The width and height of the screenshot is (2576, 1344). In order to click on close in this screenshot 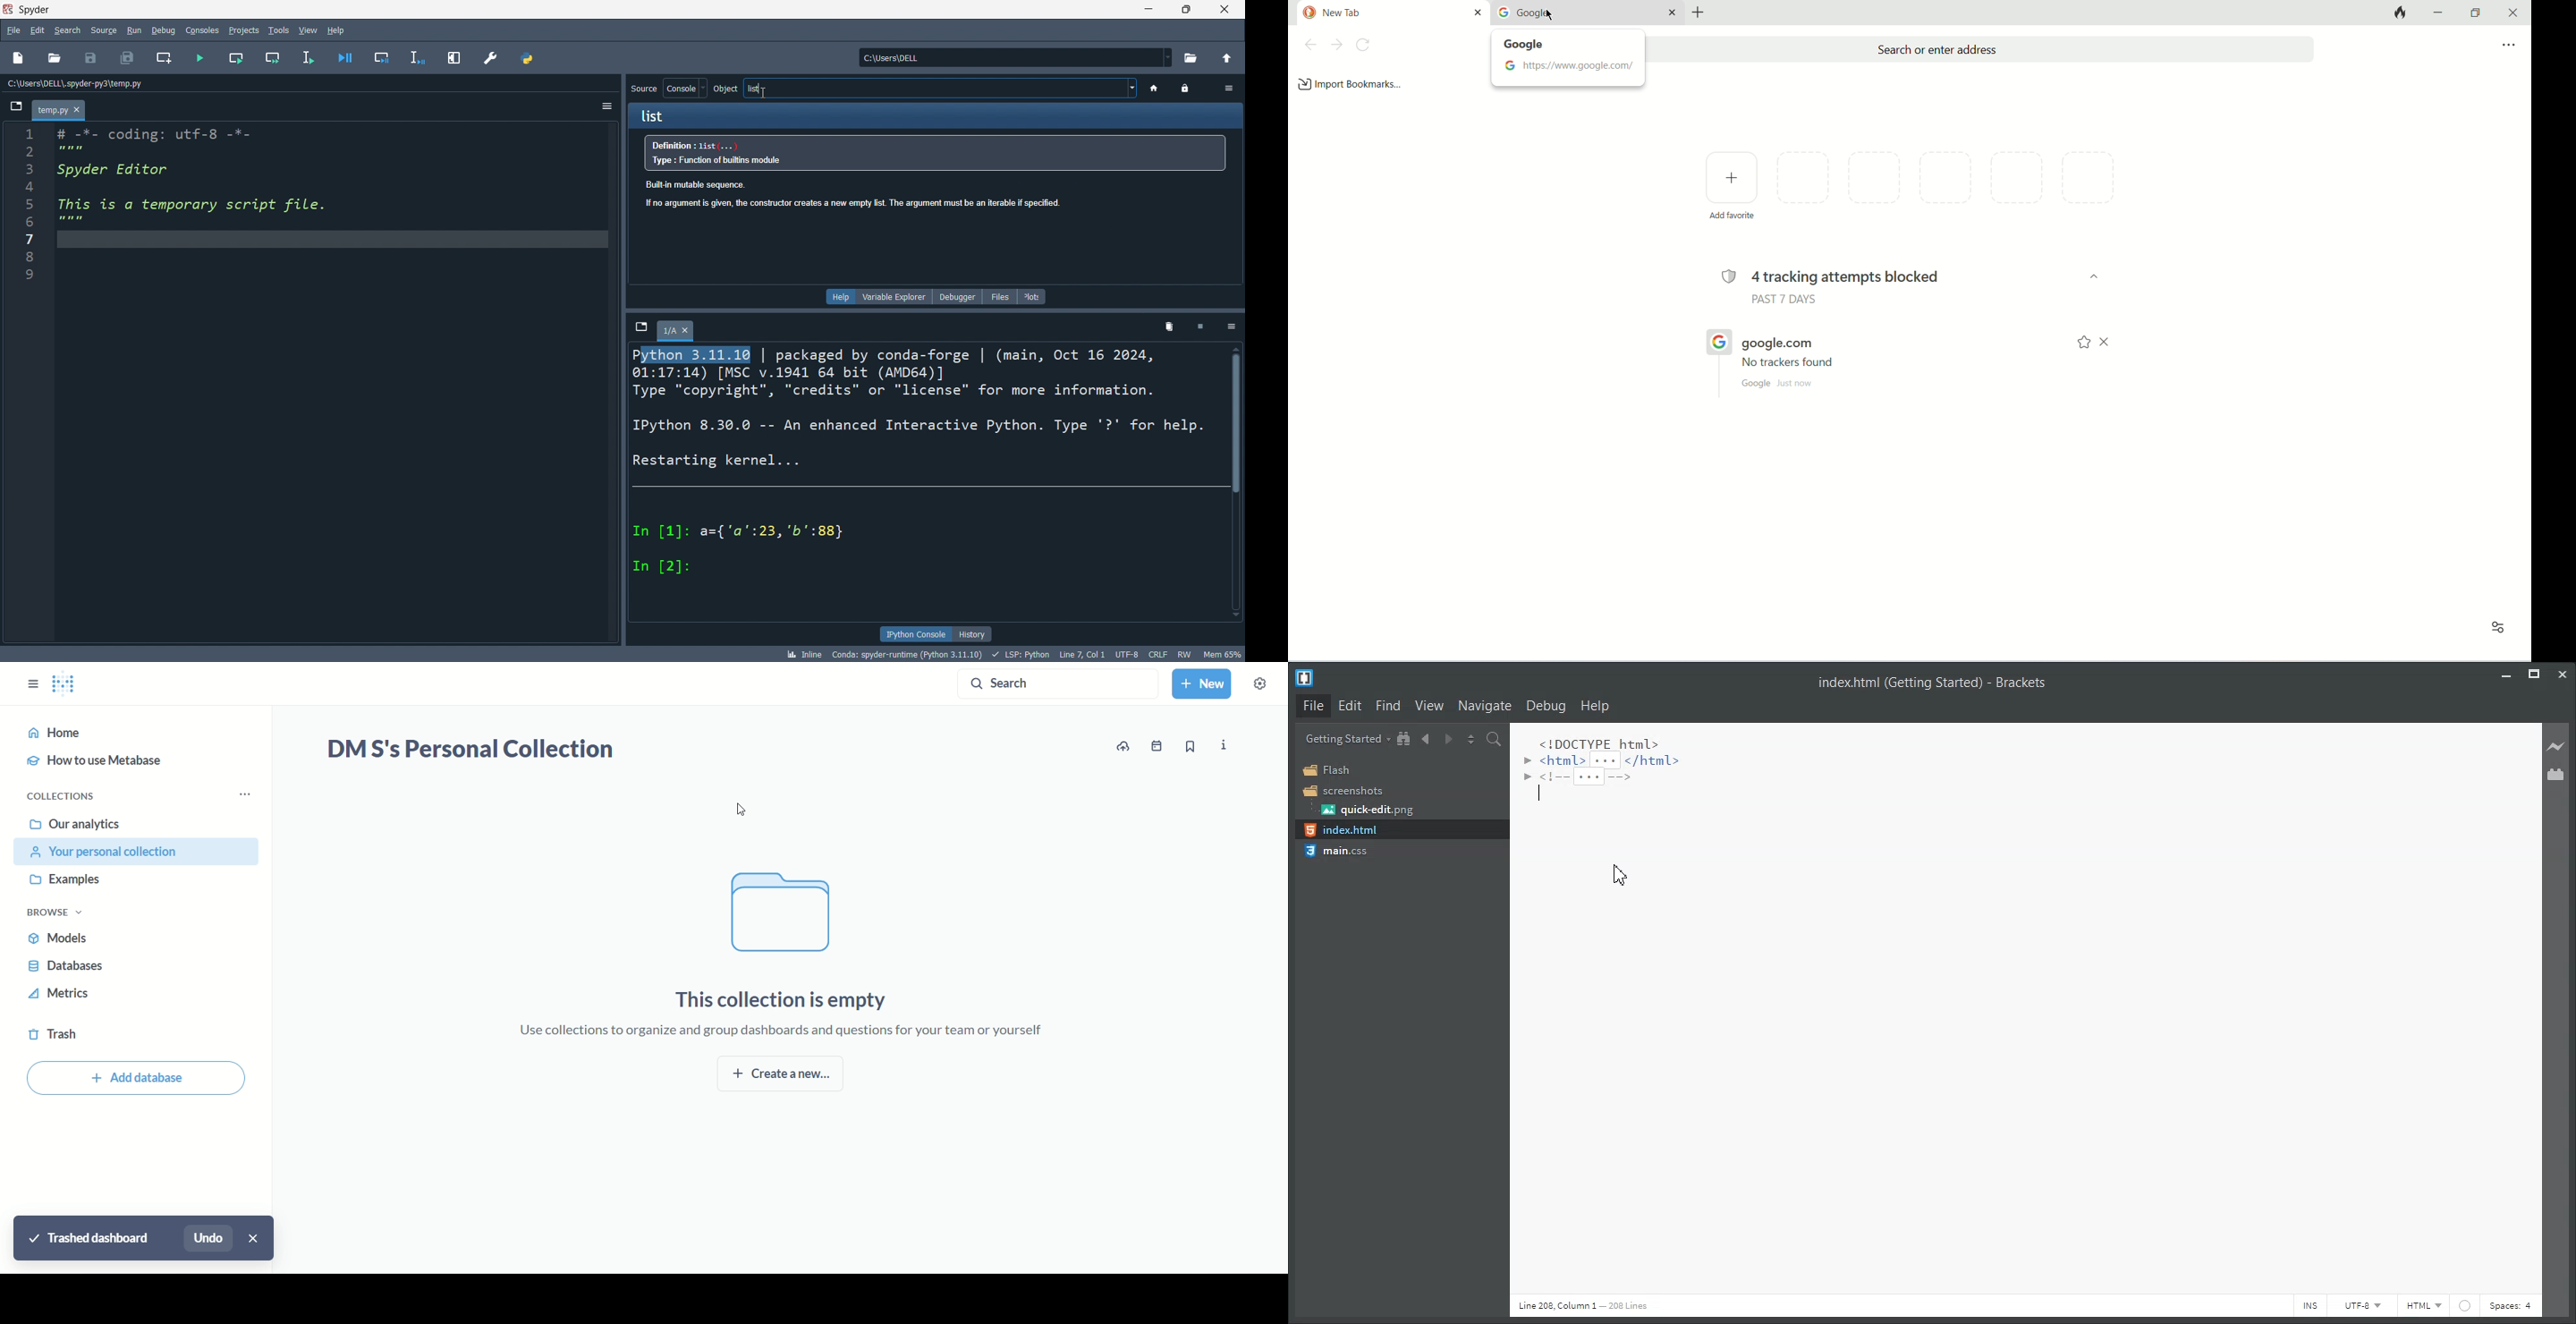, I will do `click(2515, 12)`.